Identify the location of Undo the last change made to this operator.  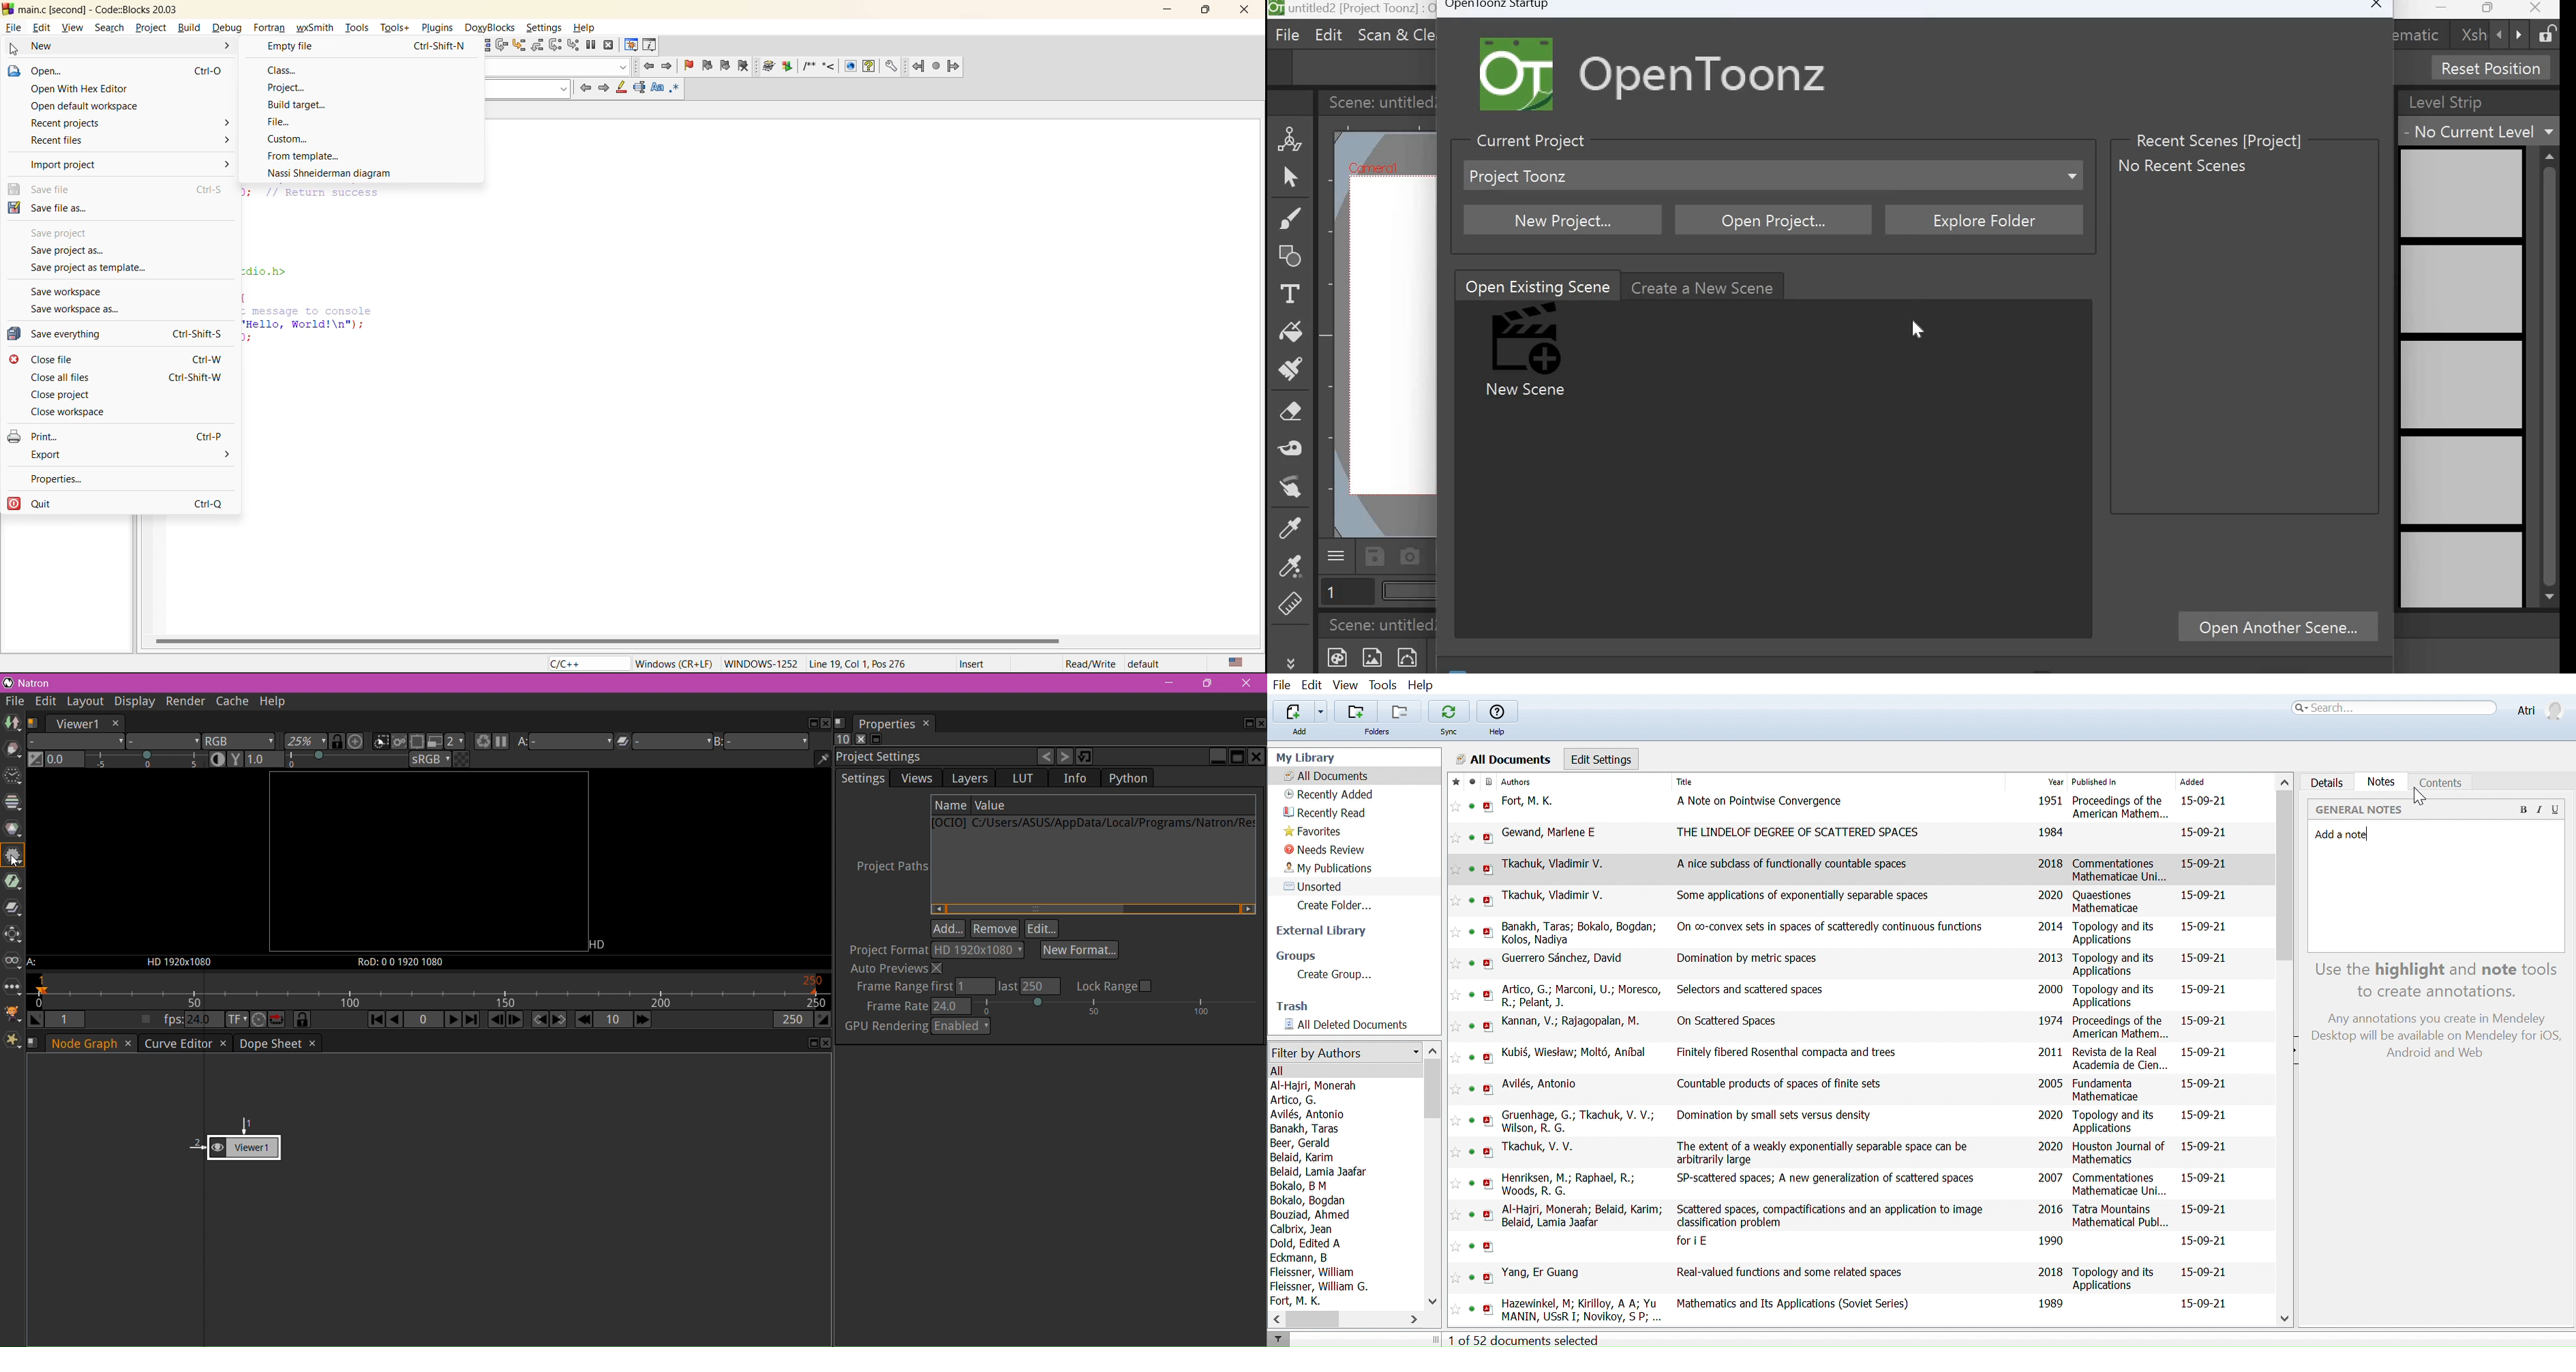
(1047, 758).